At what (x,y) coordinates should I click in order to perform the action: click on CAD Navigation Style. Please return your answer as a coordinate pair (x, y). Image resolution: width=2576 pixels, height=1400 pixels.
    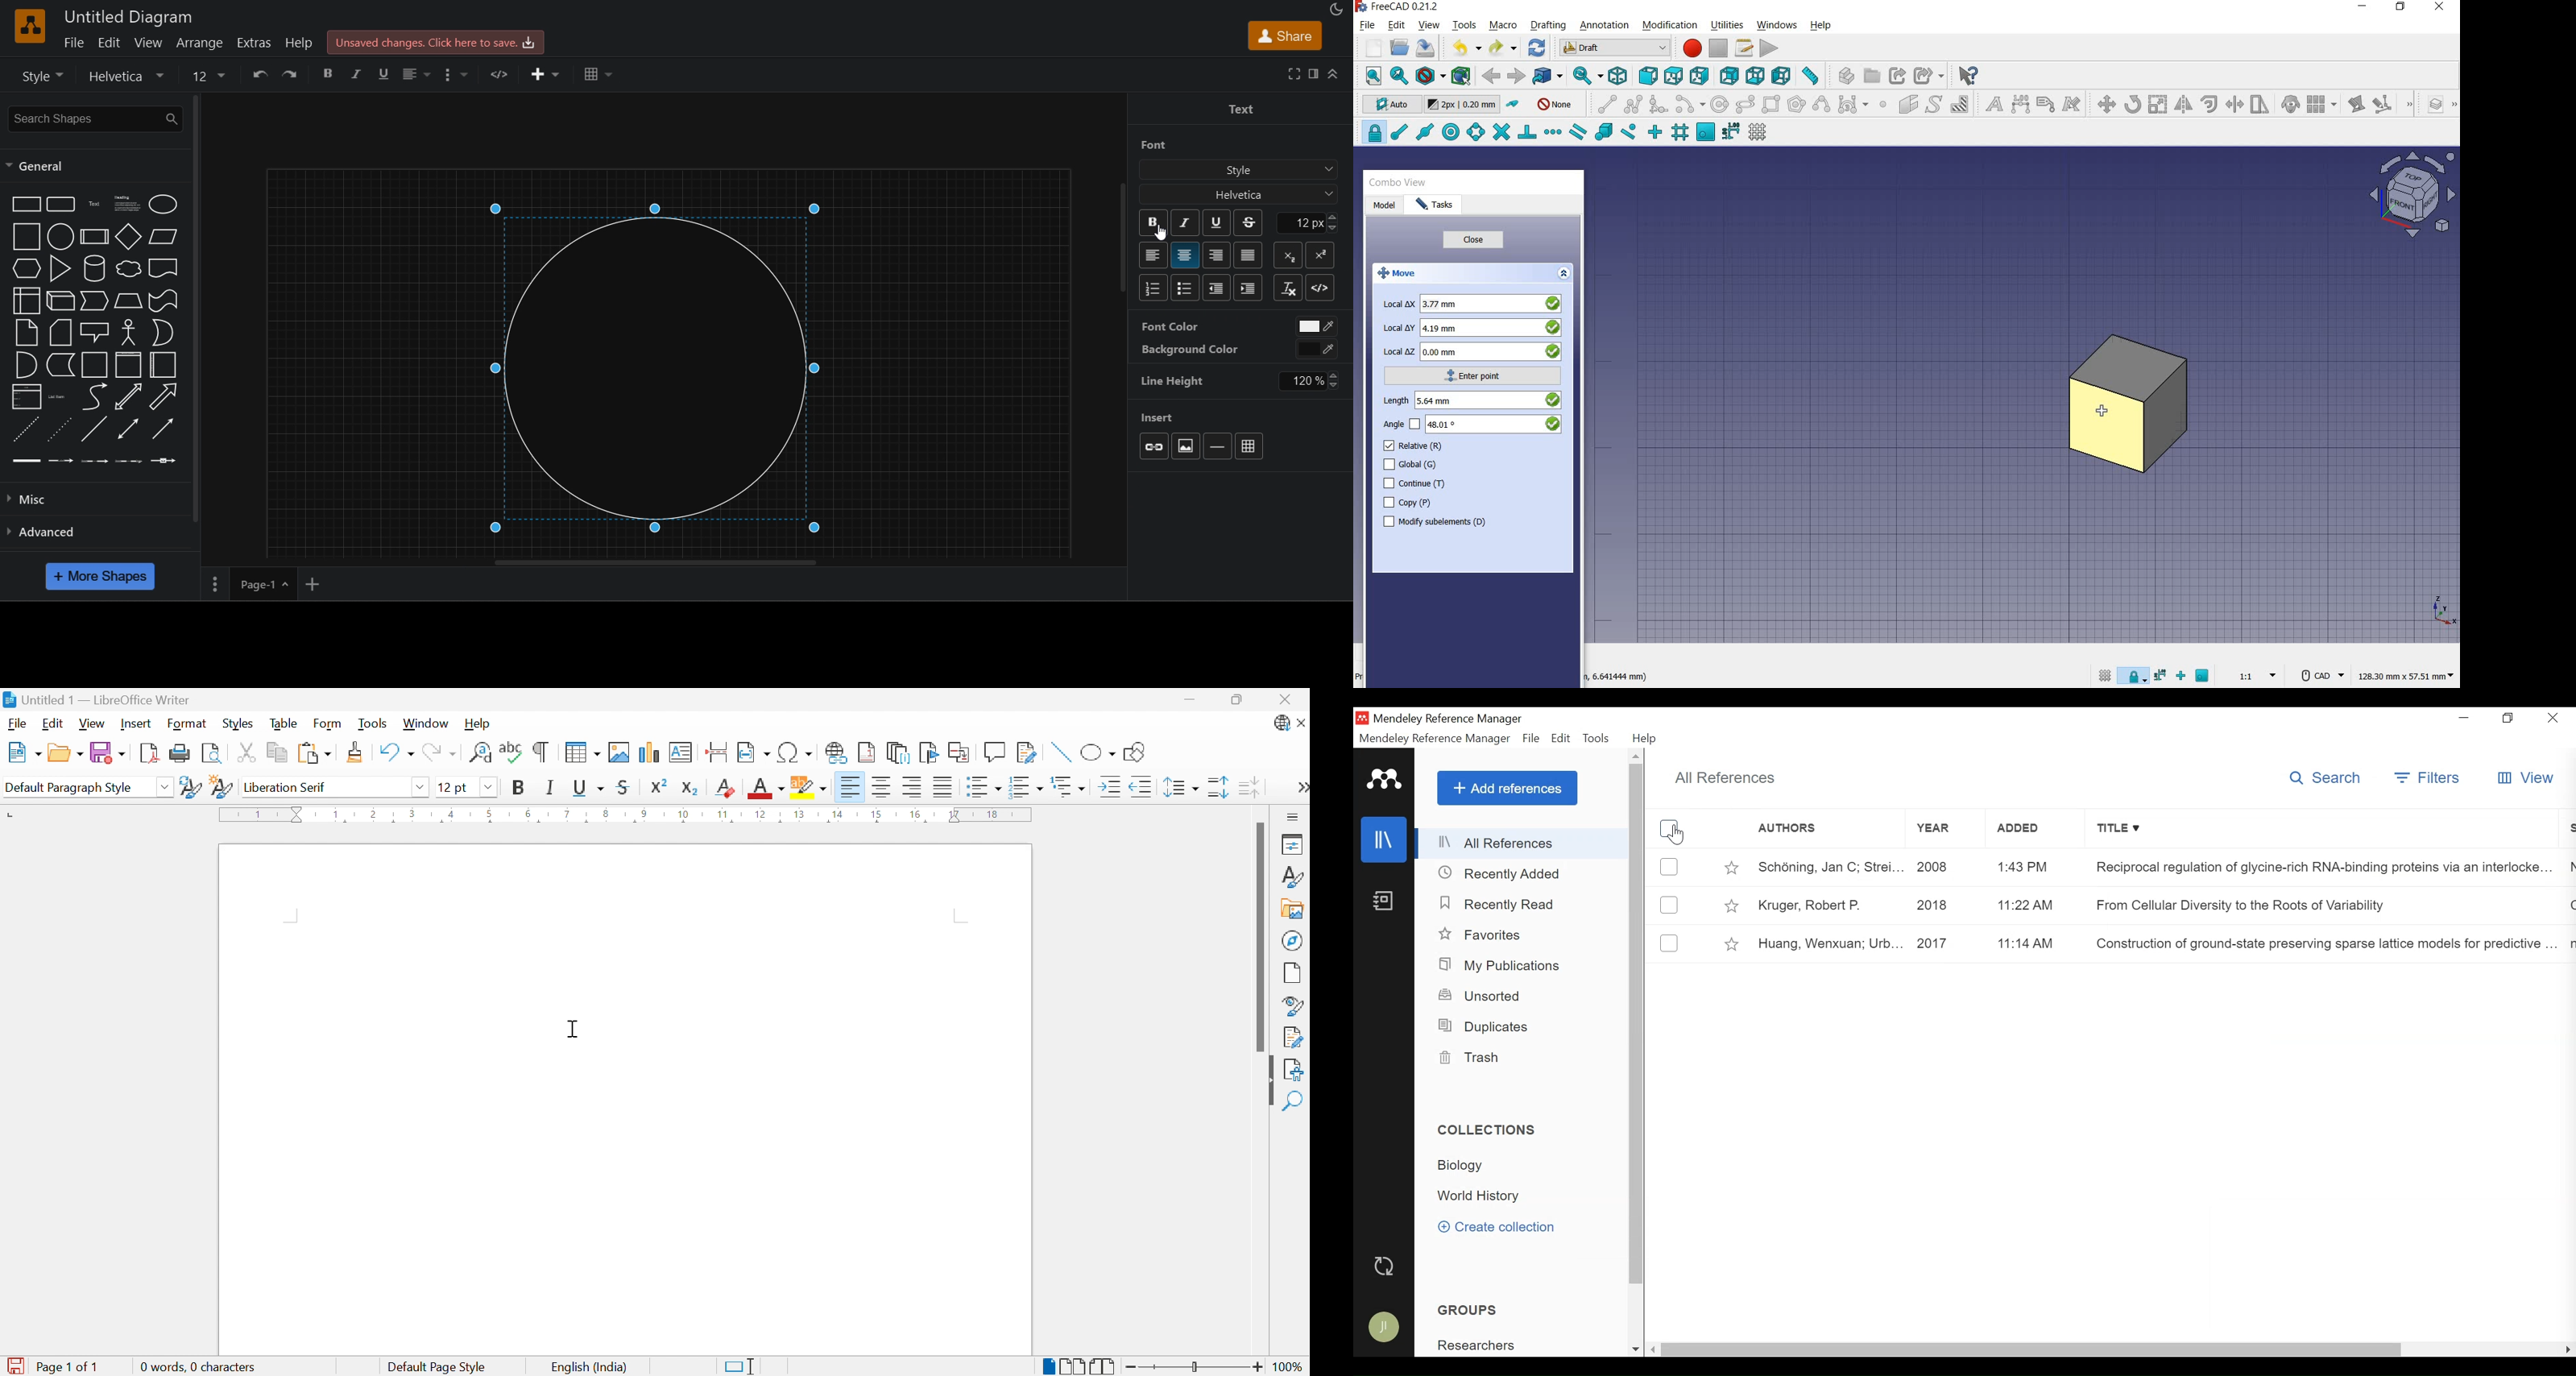
    Looking at the image, I should click on (2320, 674).